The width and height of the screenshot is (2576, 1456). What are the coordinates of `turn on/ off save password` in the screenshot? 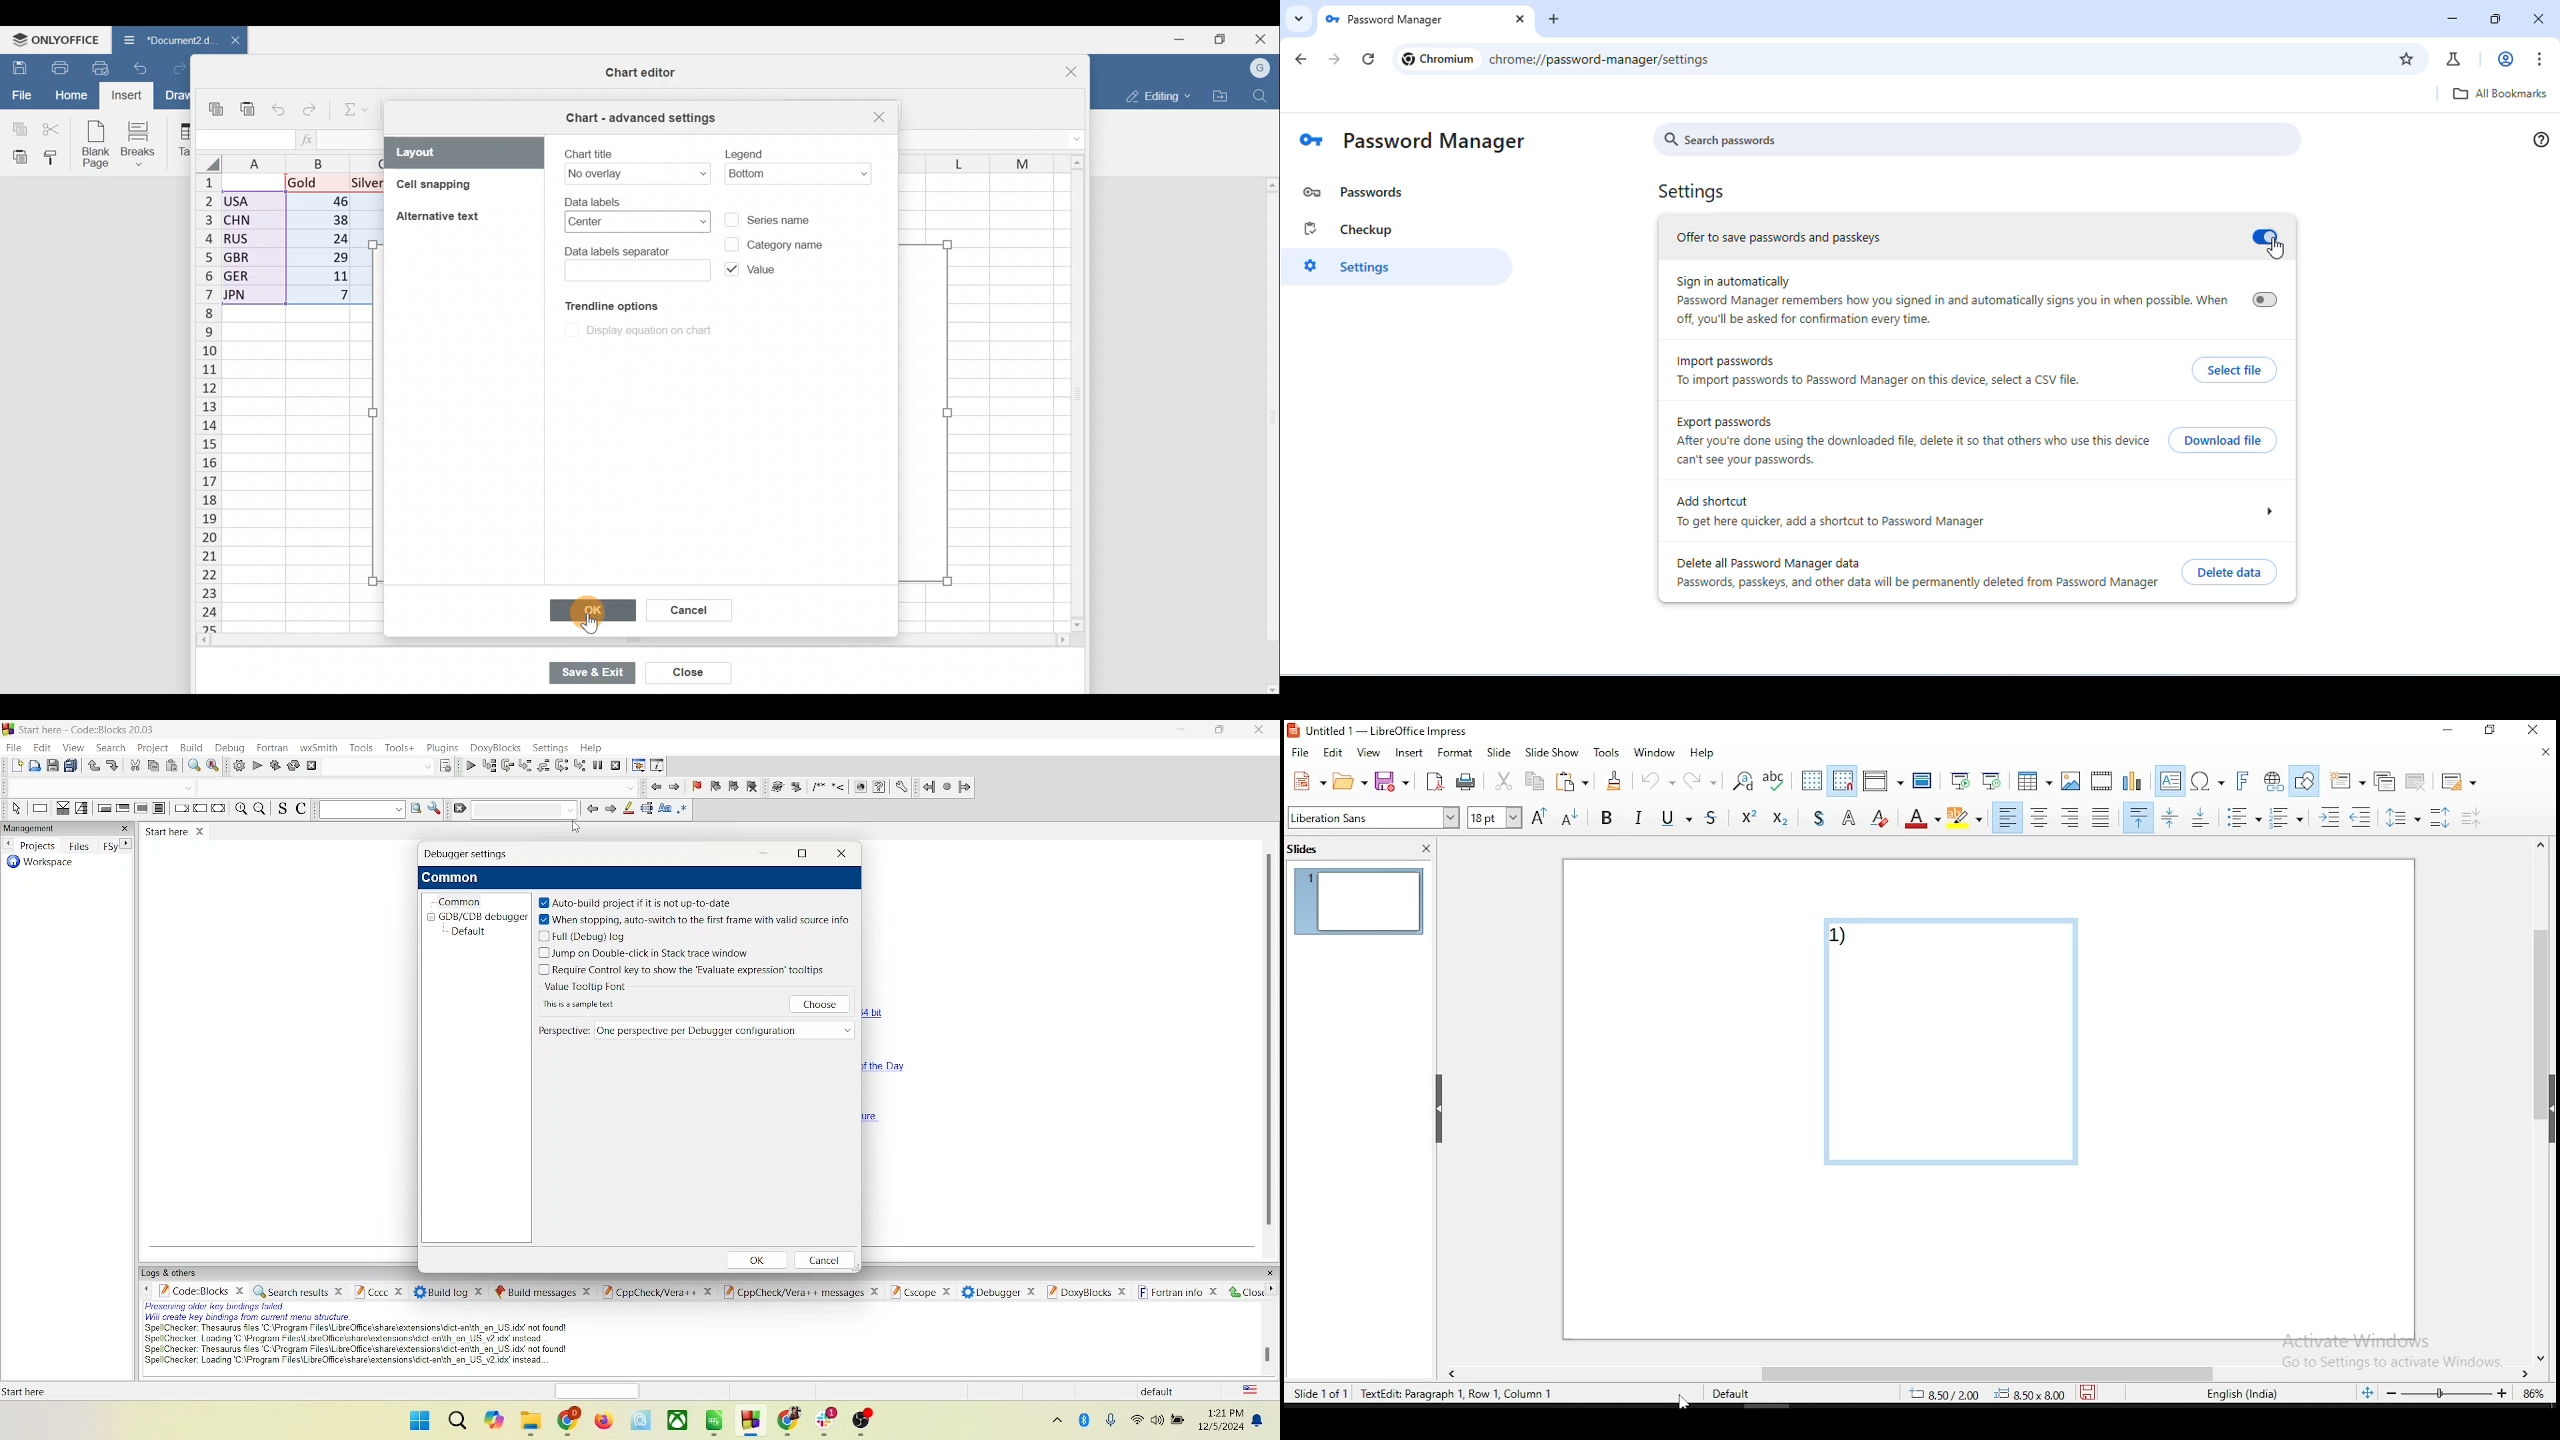 It's located at (2263, 238).